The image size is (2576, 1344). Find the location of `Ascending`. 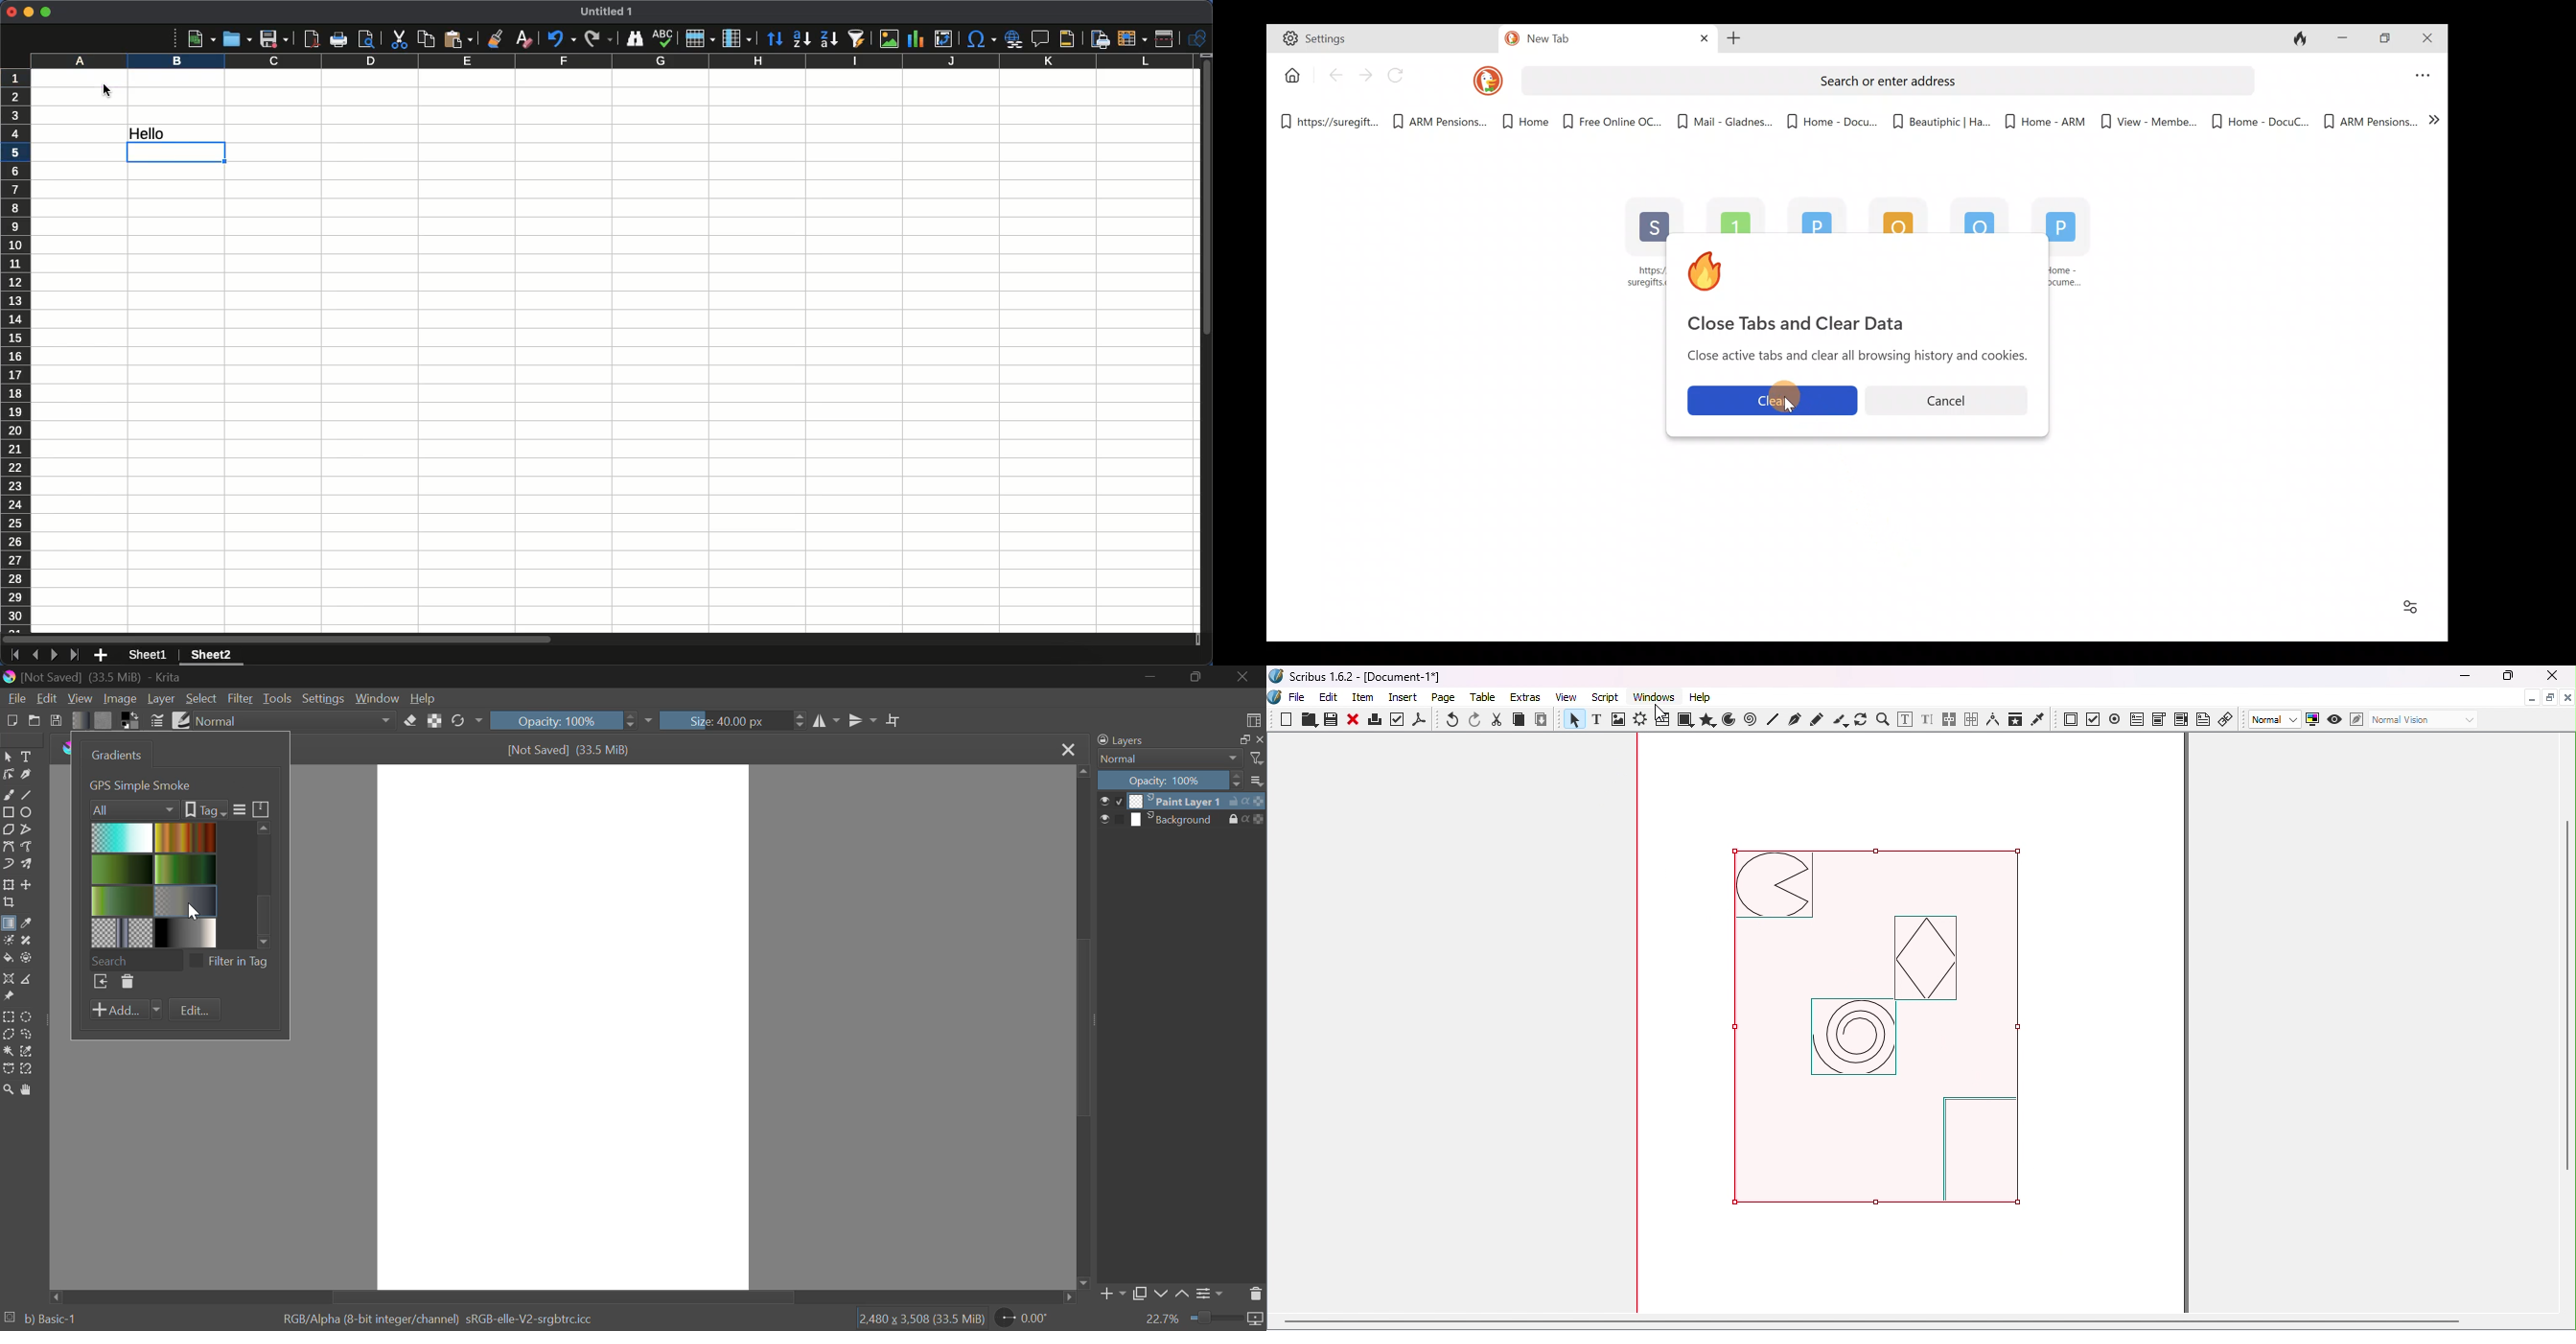

Ascending is located at coordinates (801, 38).